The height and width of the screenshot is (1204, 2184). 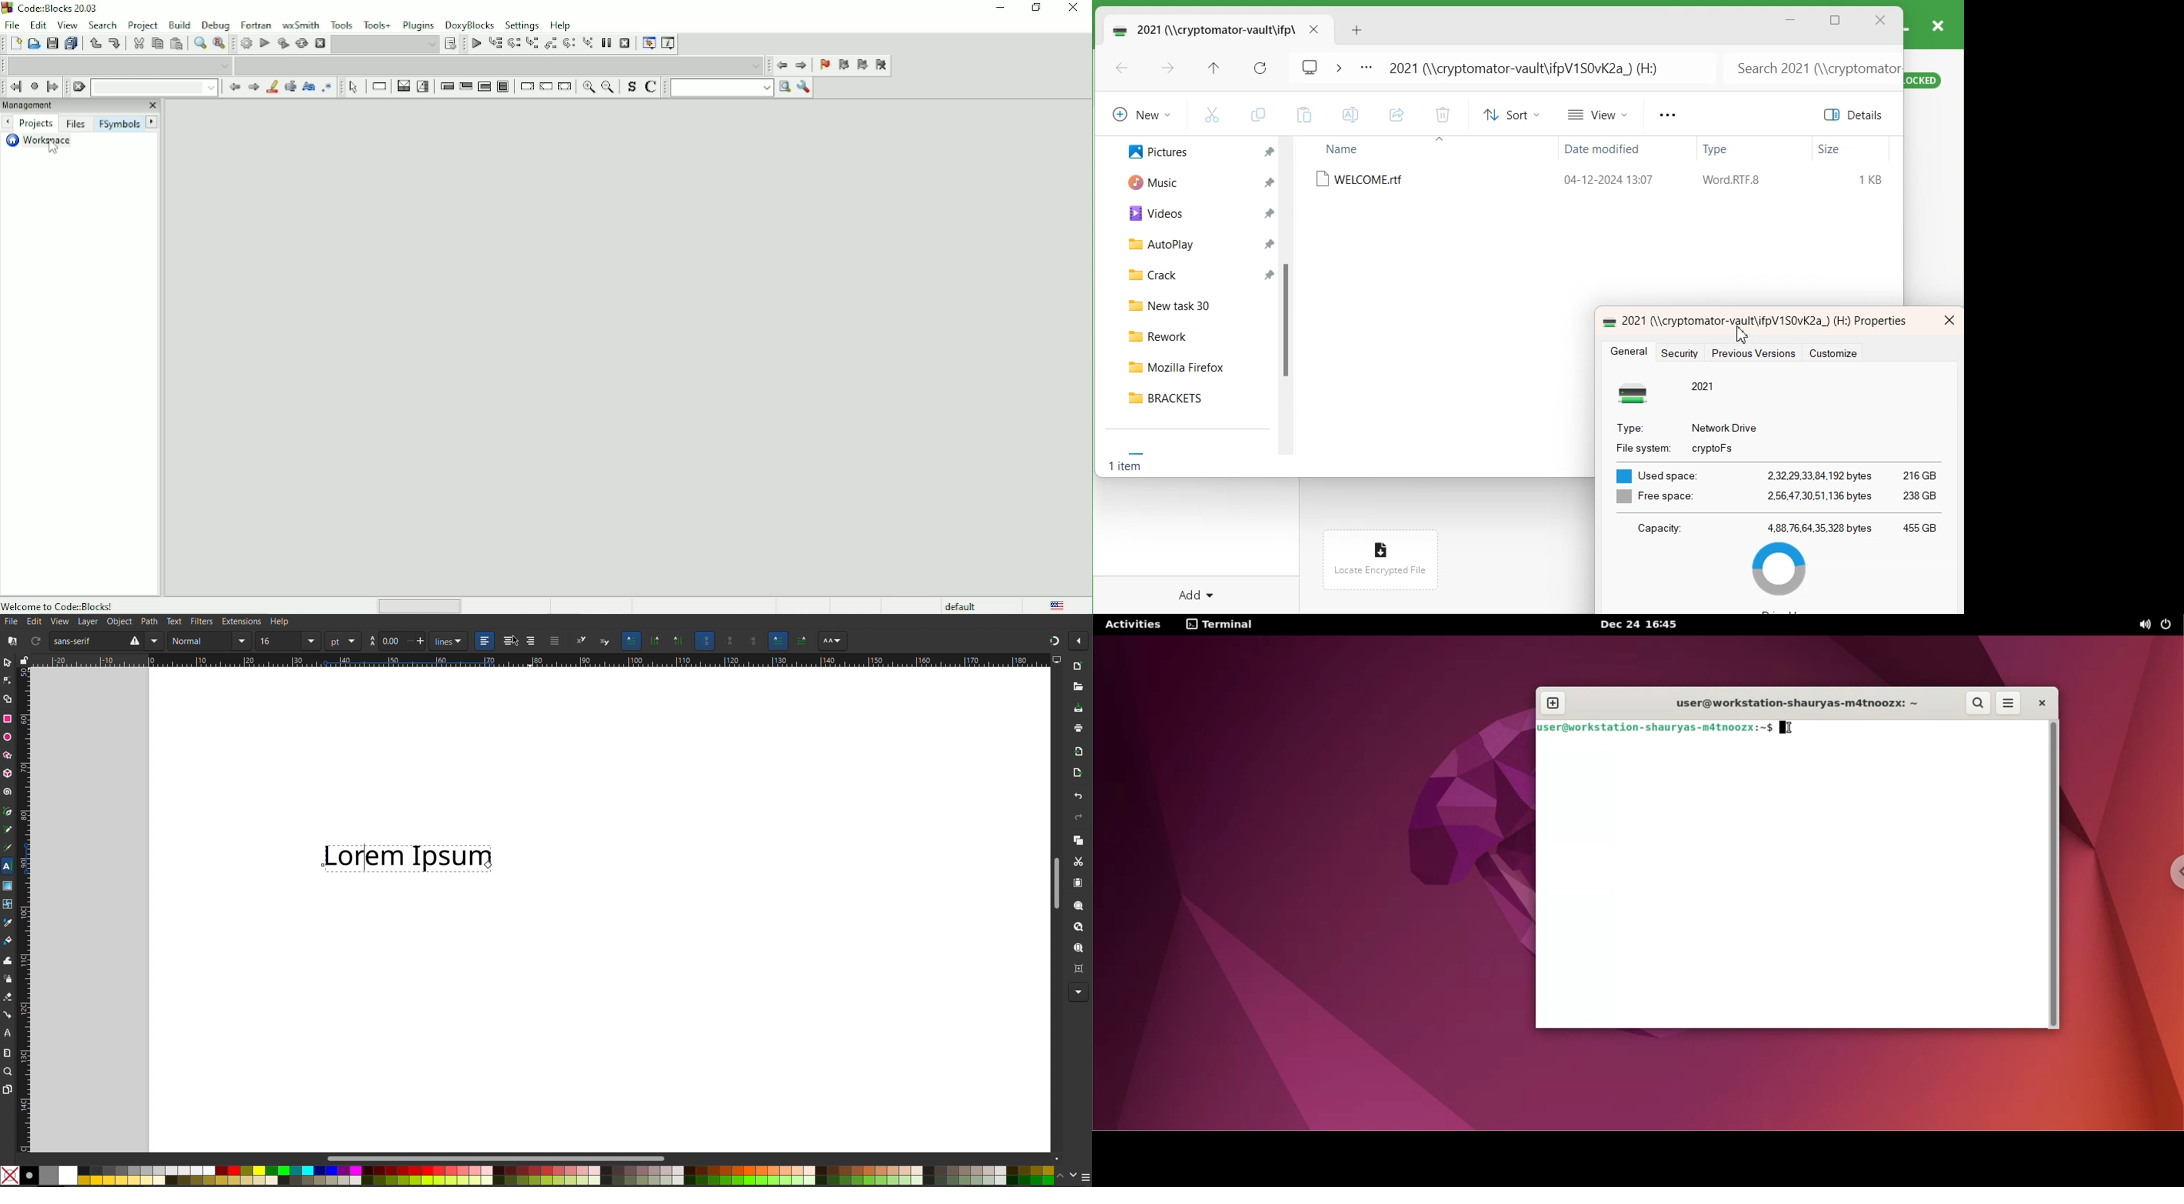 I want to click on Cursor at Align, so click(x=516, y=642).